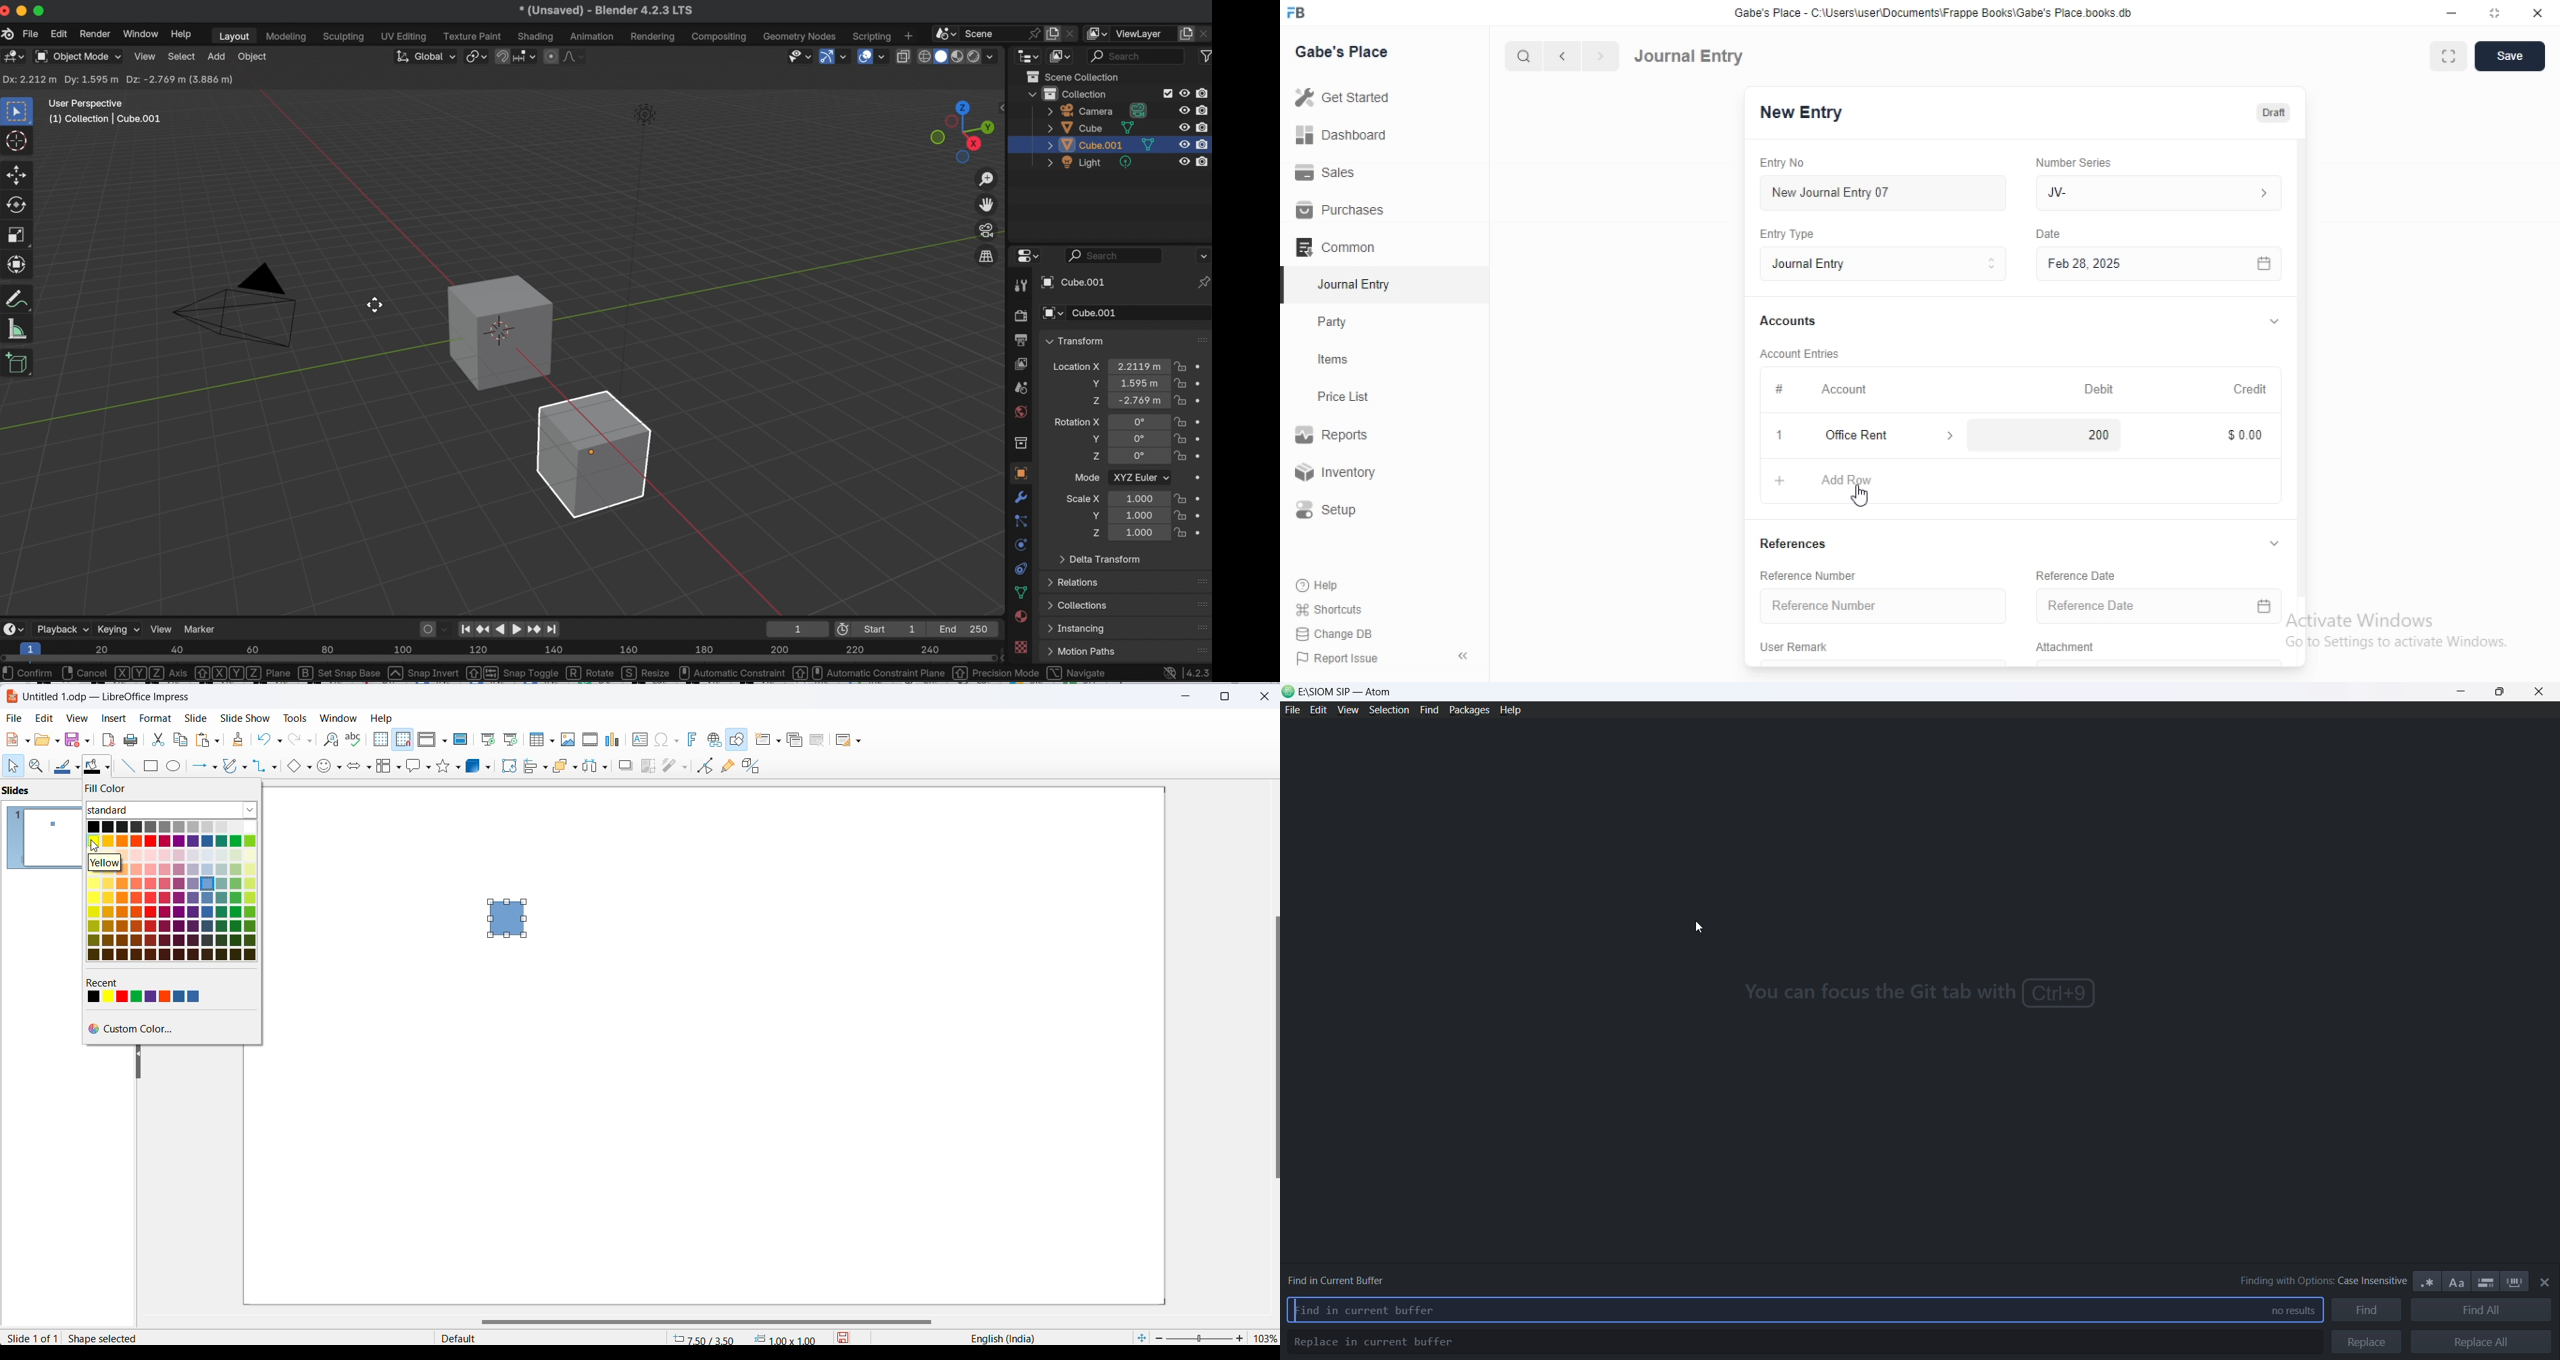 The height and width of the screenshot is (1372, 2576). I want to click on texture, so click(1022, 648).